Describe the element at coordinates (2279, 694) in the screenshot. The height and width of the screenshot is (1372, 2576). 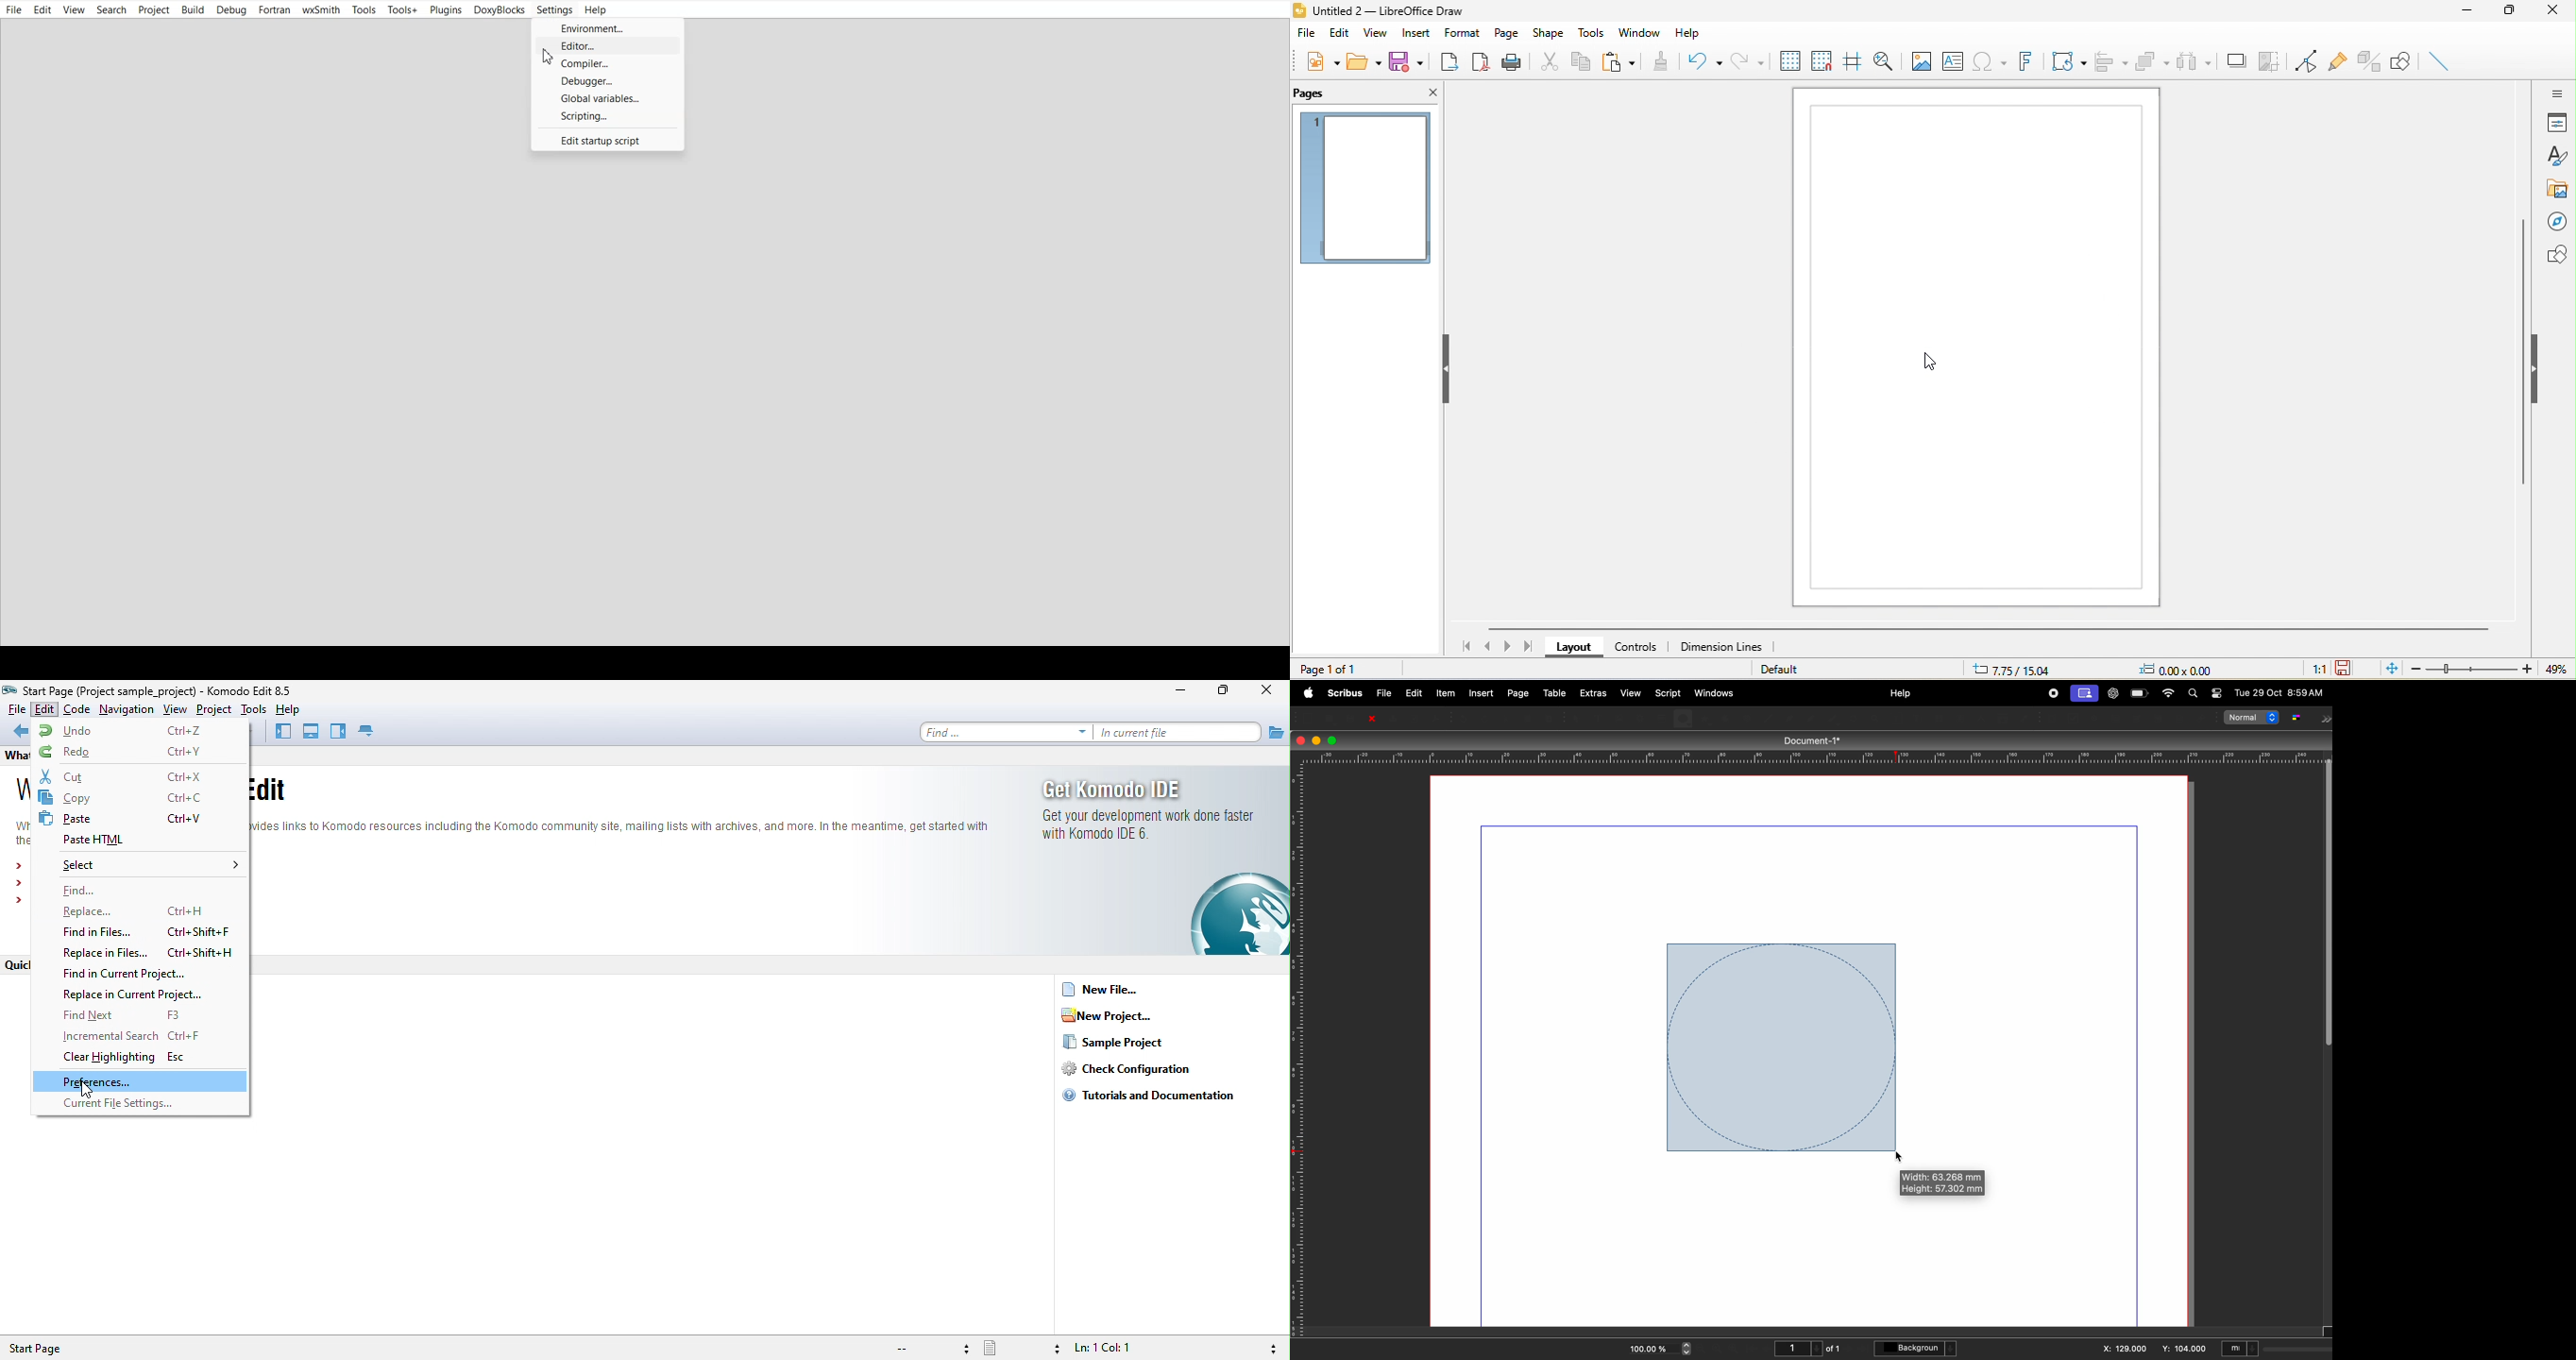
I see `Tue 29 Oct 8:59AM` at that location.